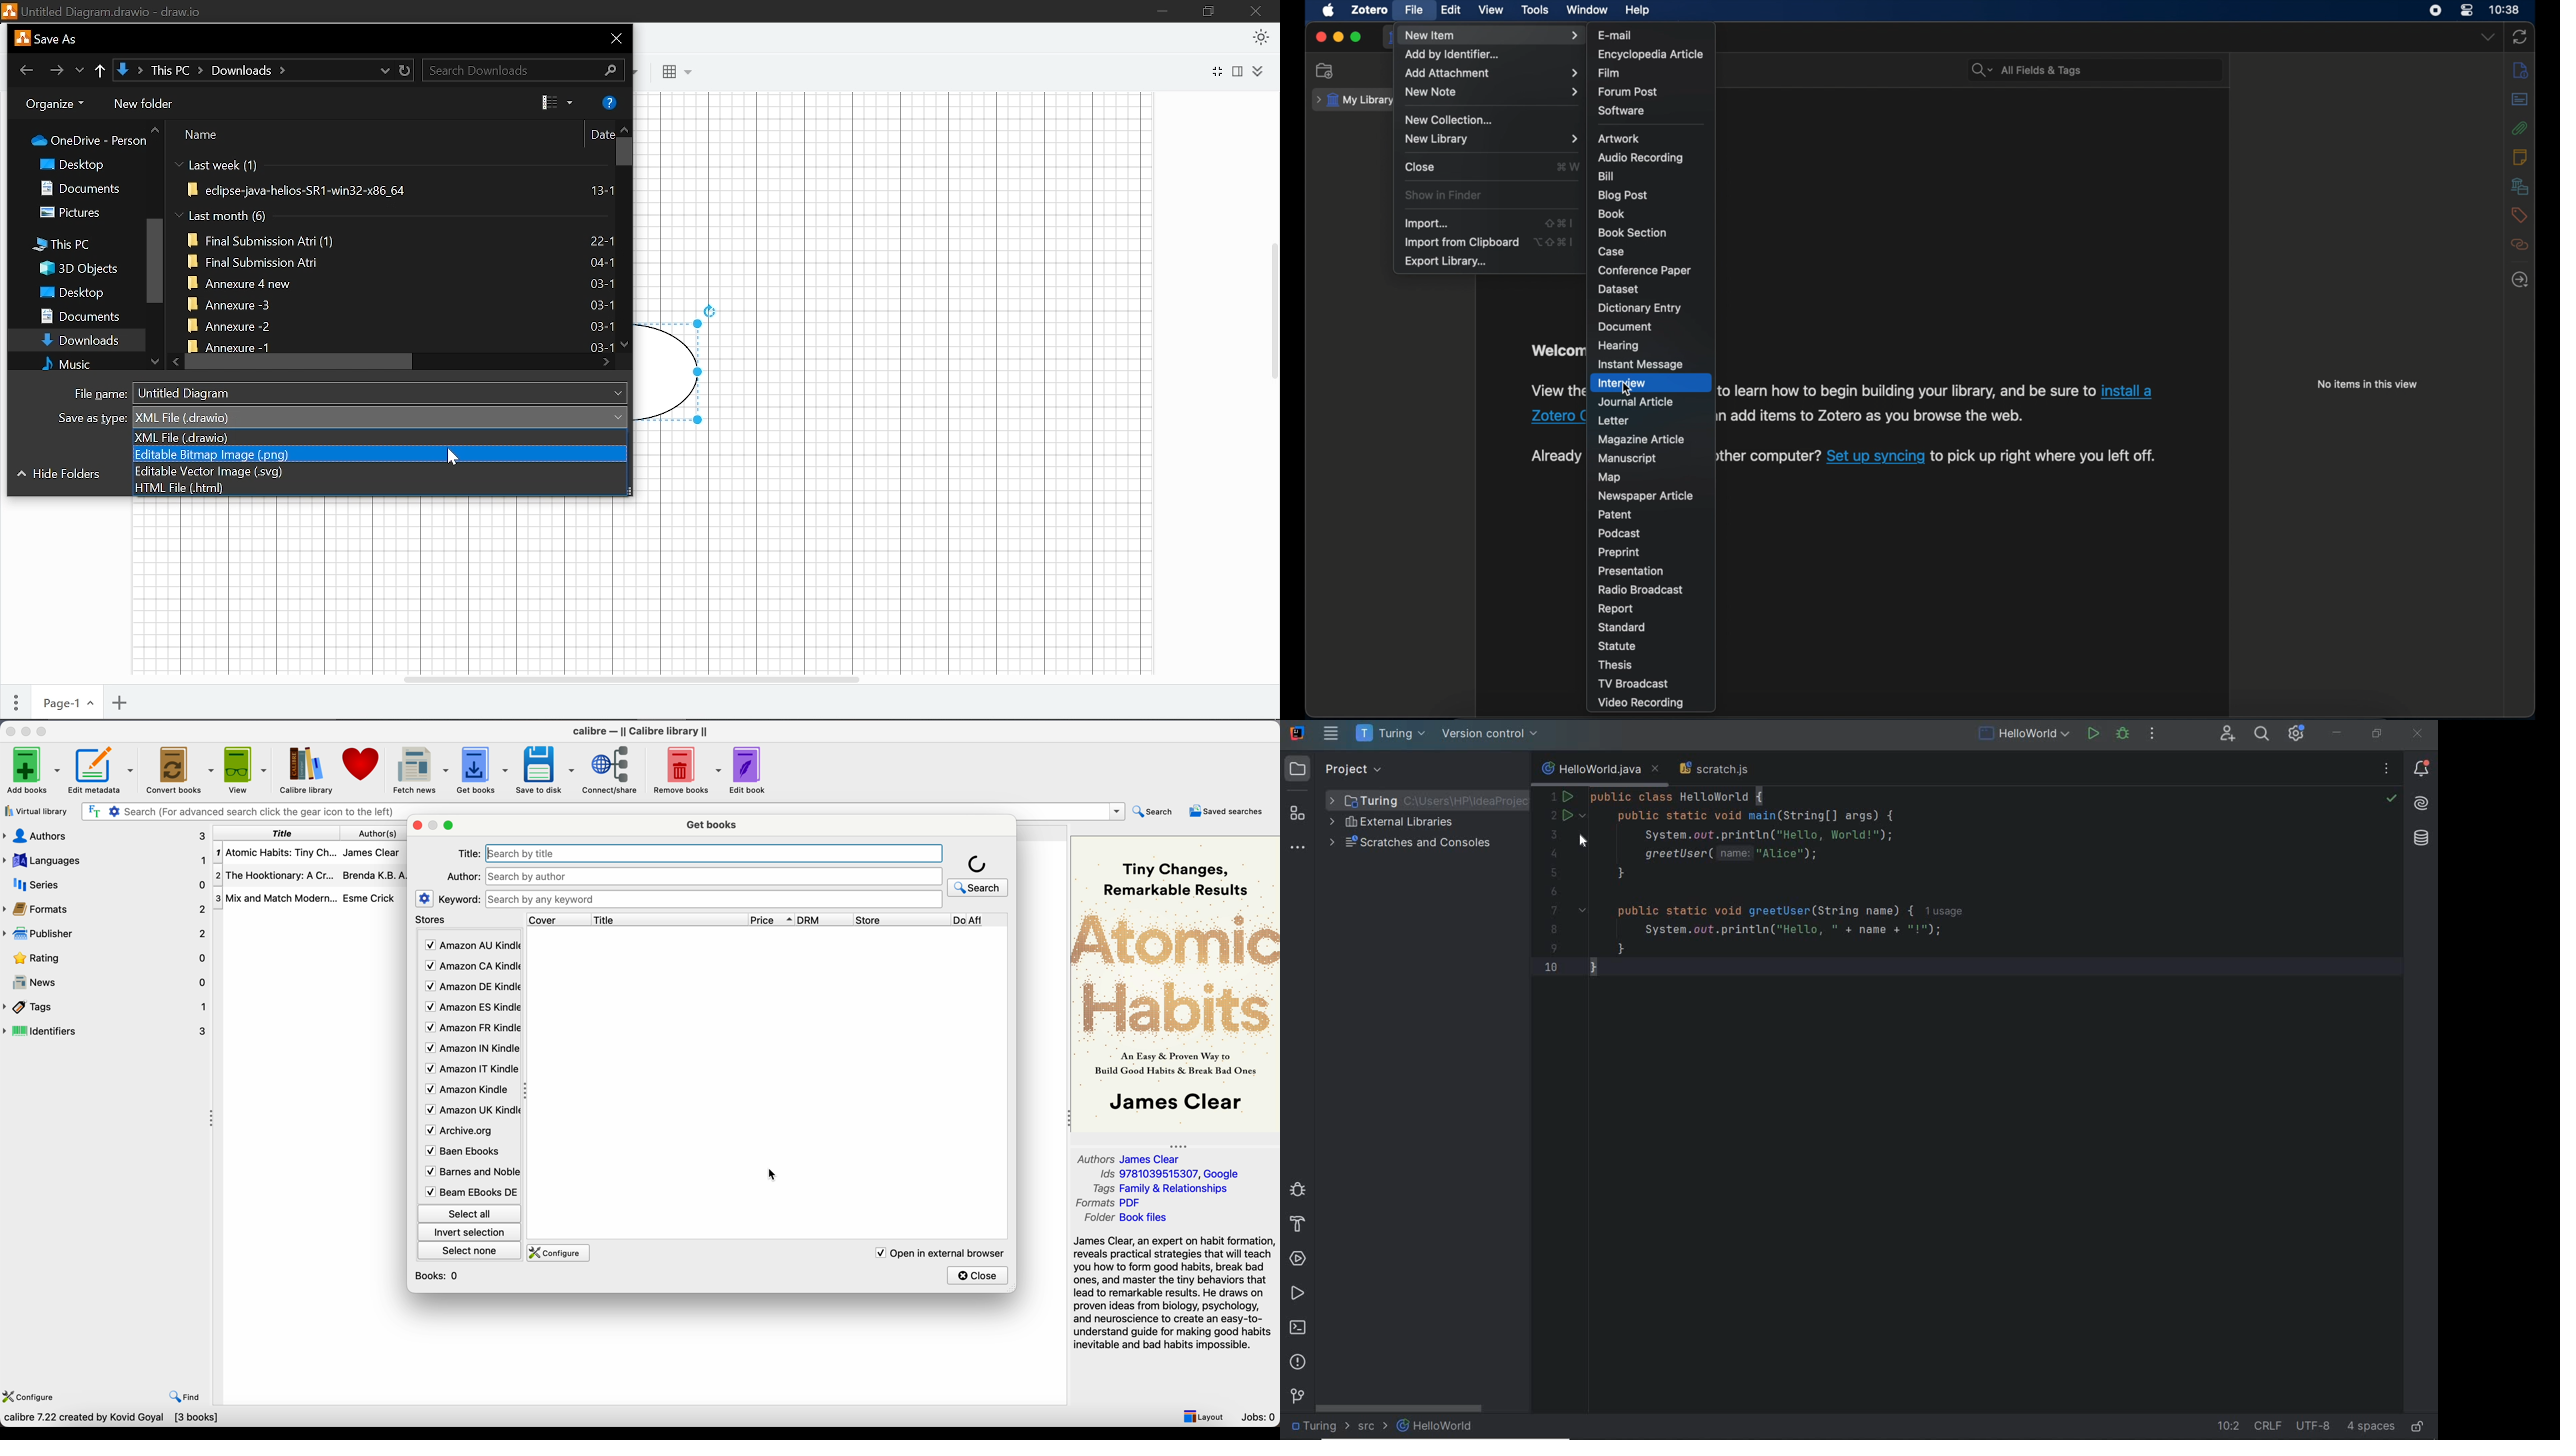 The height and width of the screenshot is (1456, 2576). I want to click on Amazon FR Kindle, so click(470, 1030).